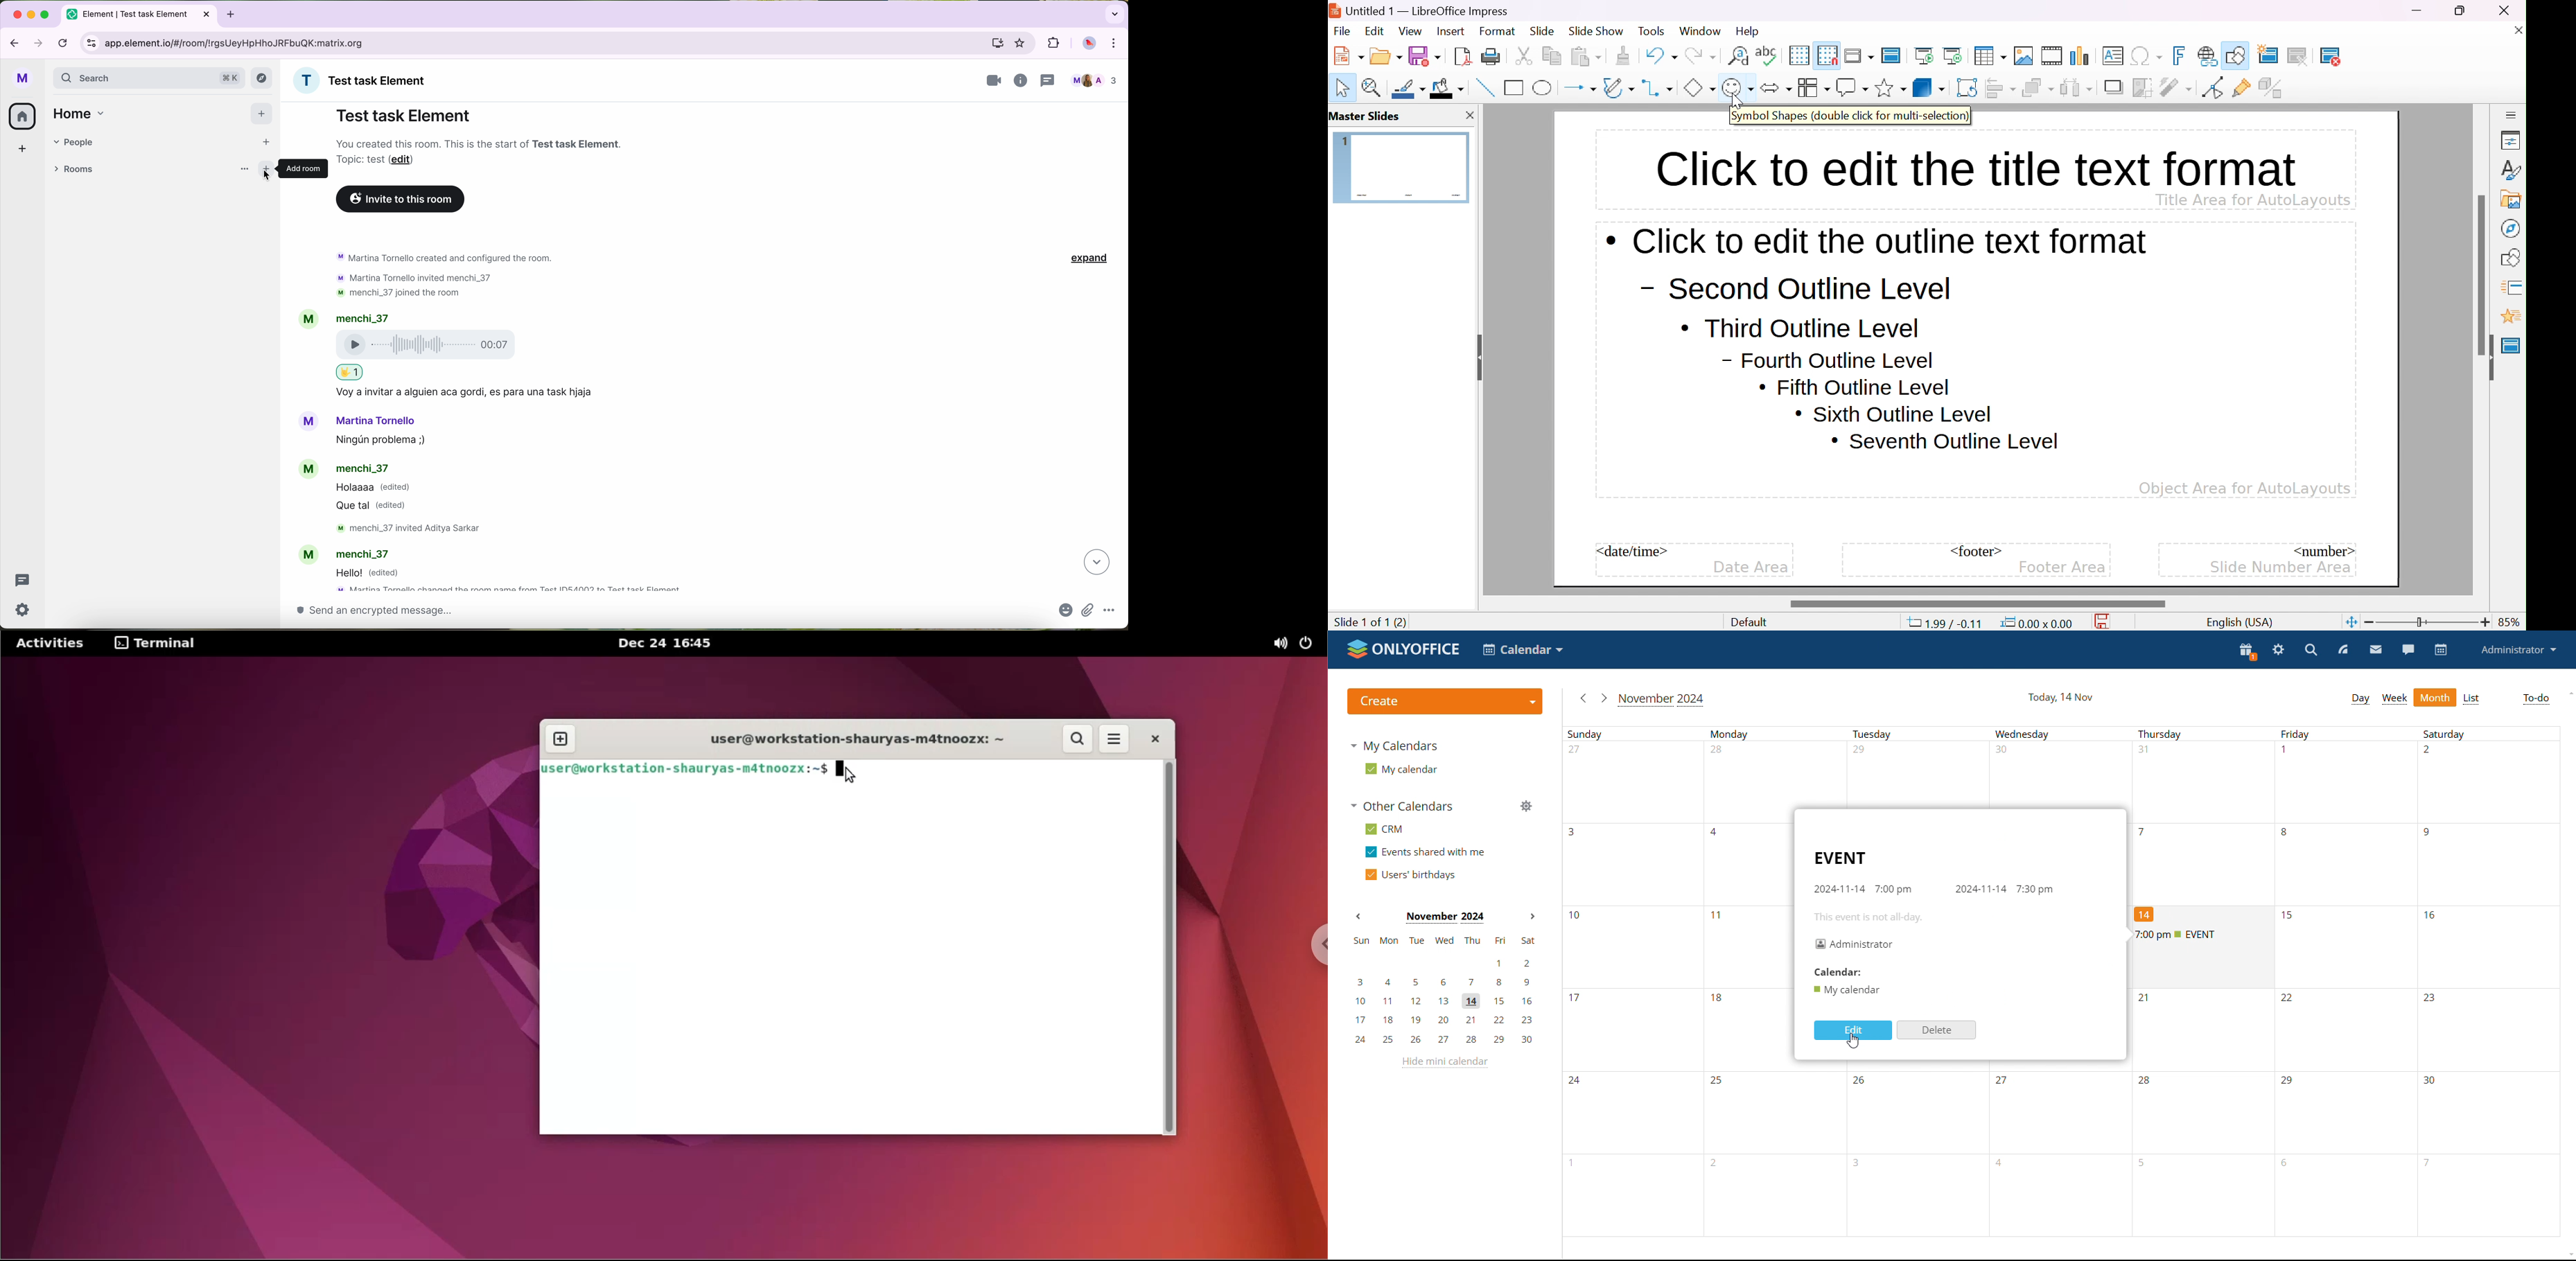 Image resolution: width=2576 pixels, height=1288 pixels. What do you see at coordinates (351, 553) in the screenshot?
I see `account` at bounding box center [351, 553].